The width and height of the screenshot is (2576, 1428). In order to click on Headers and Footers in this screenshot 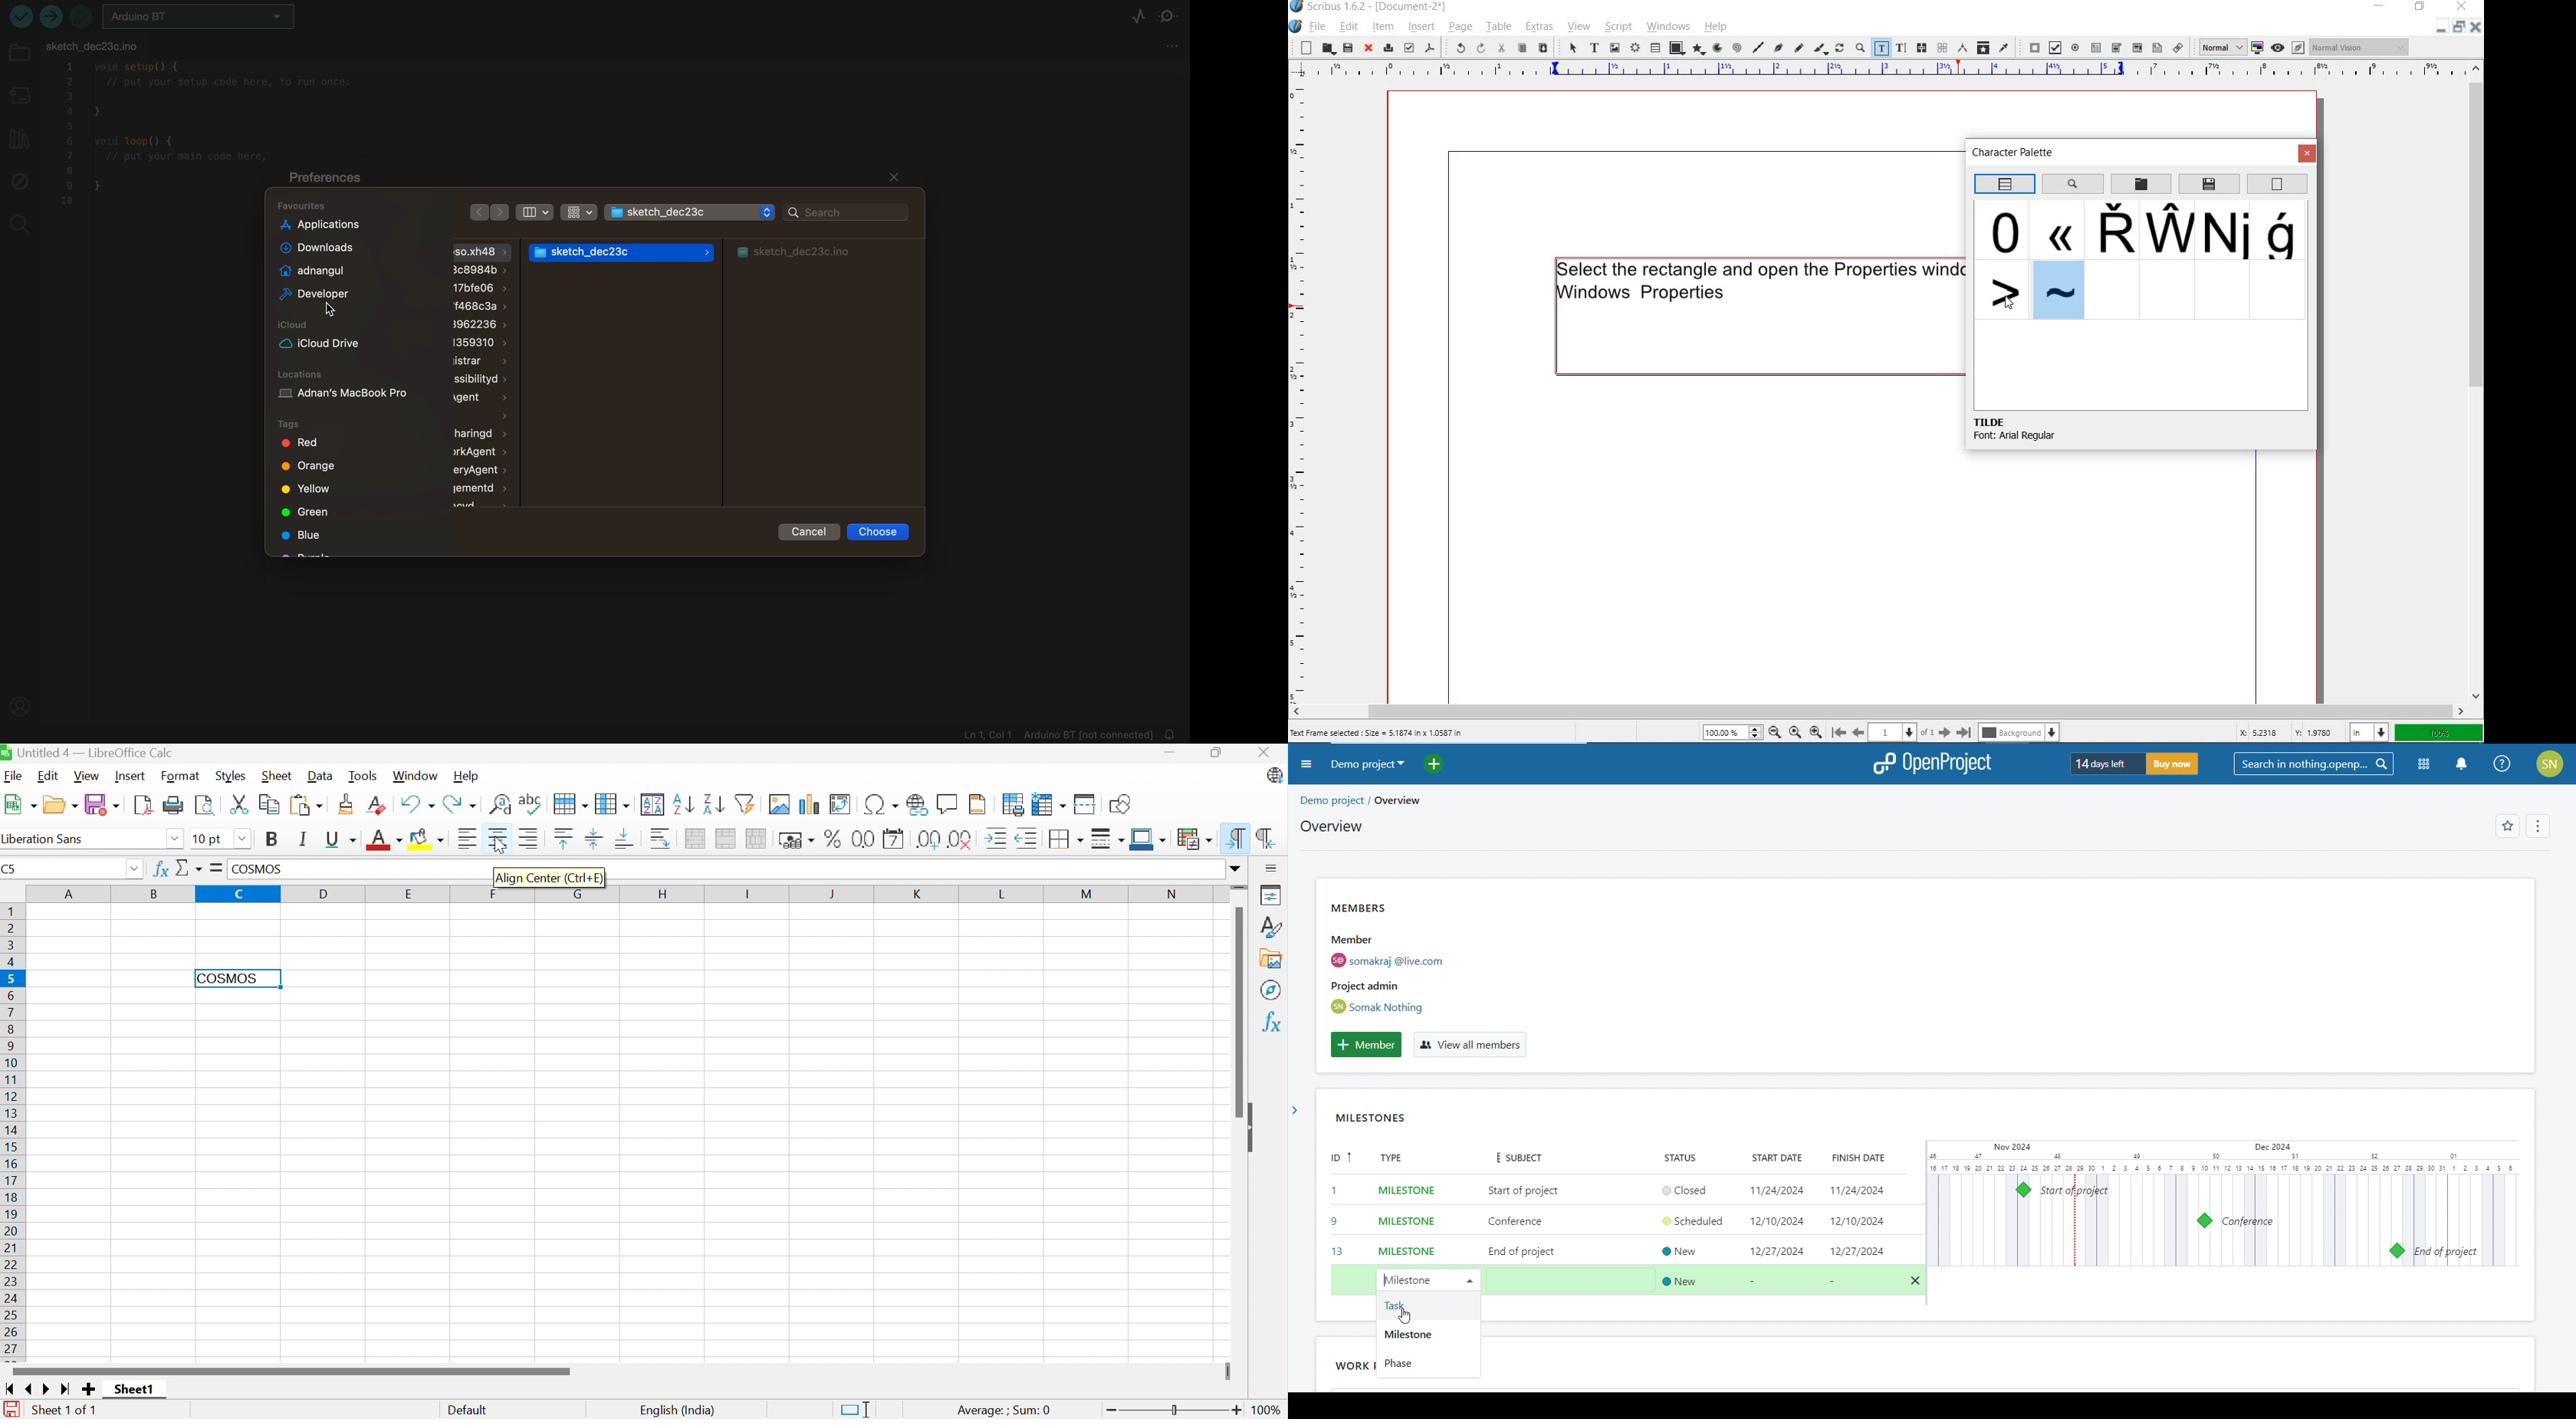, I will do `click(976, 806)`.